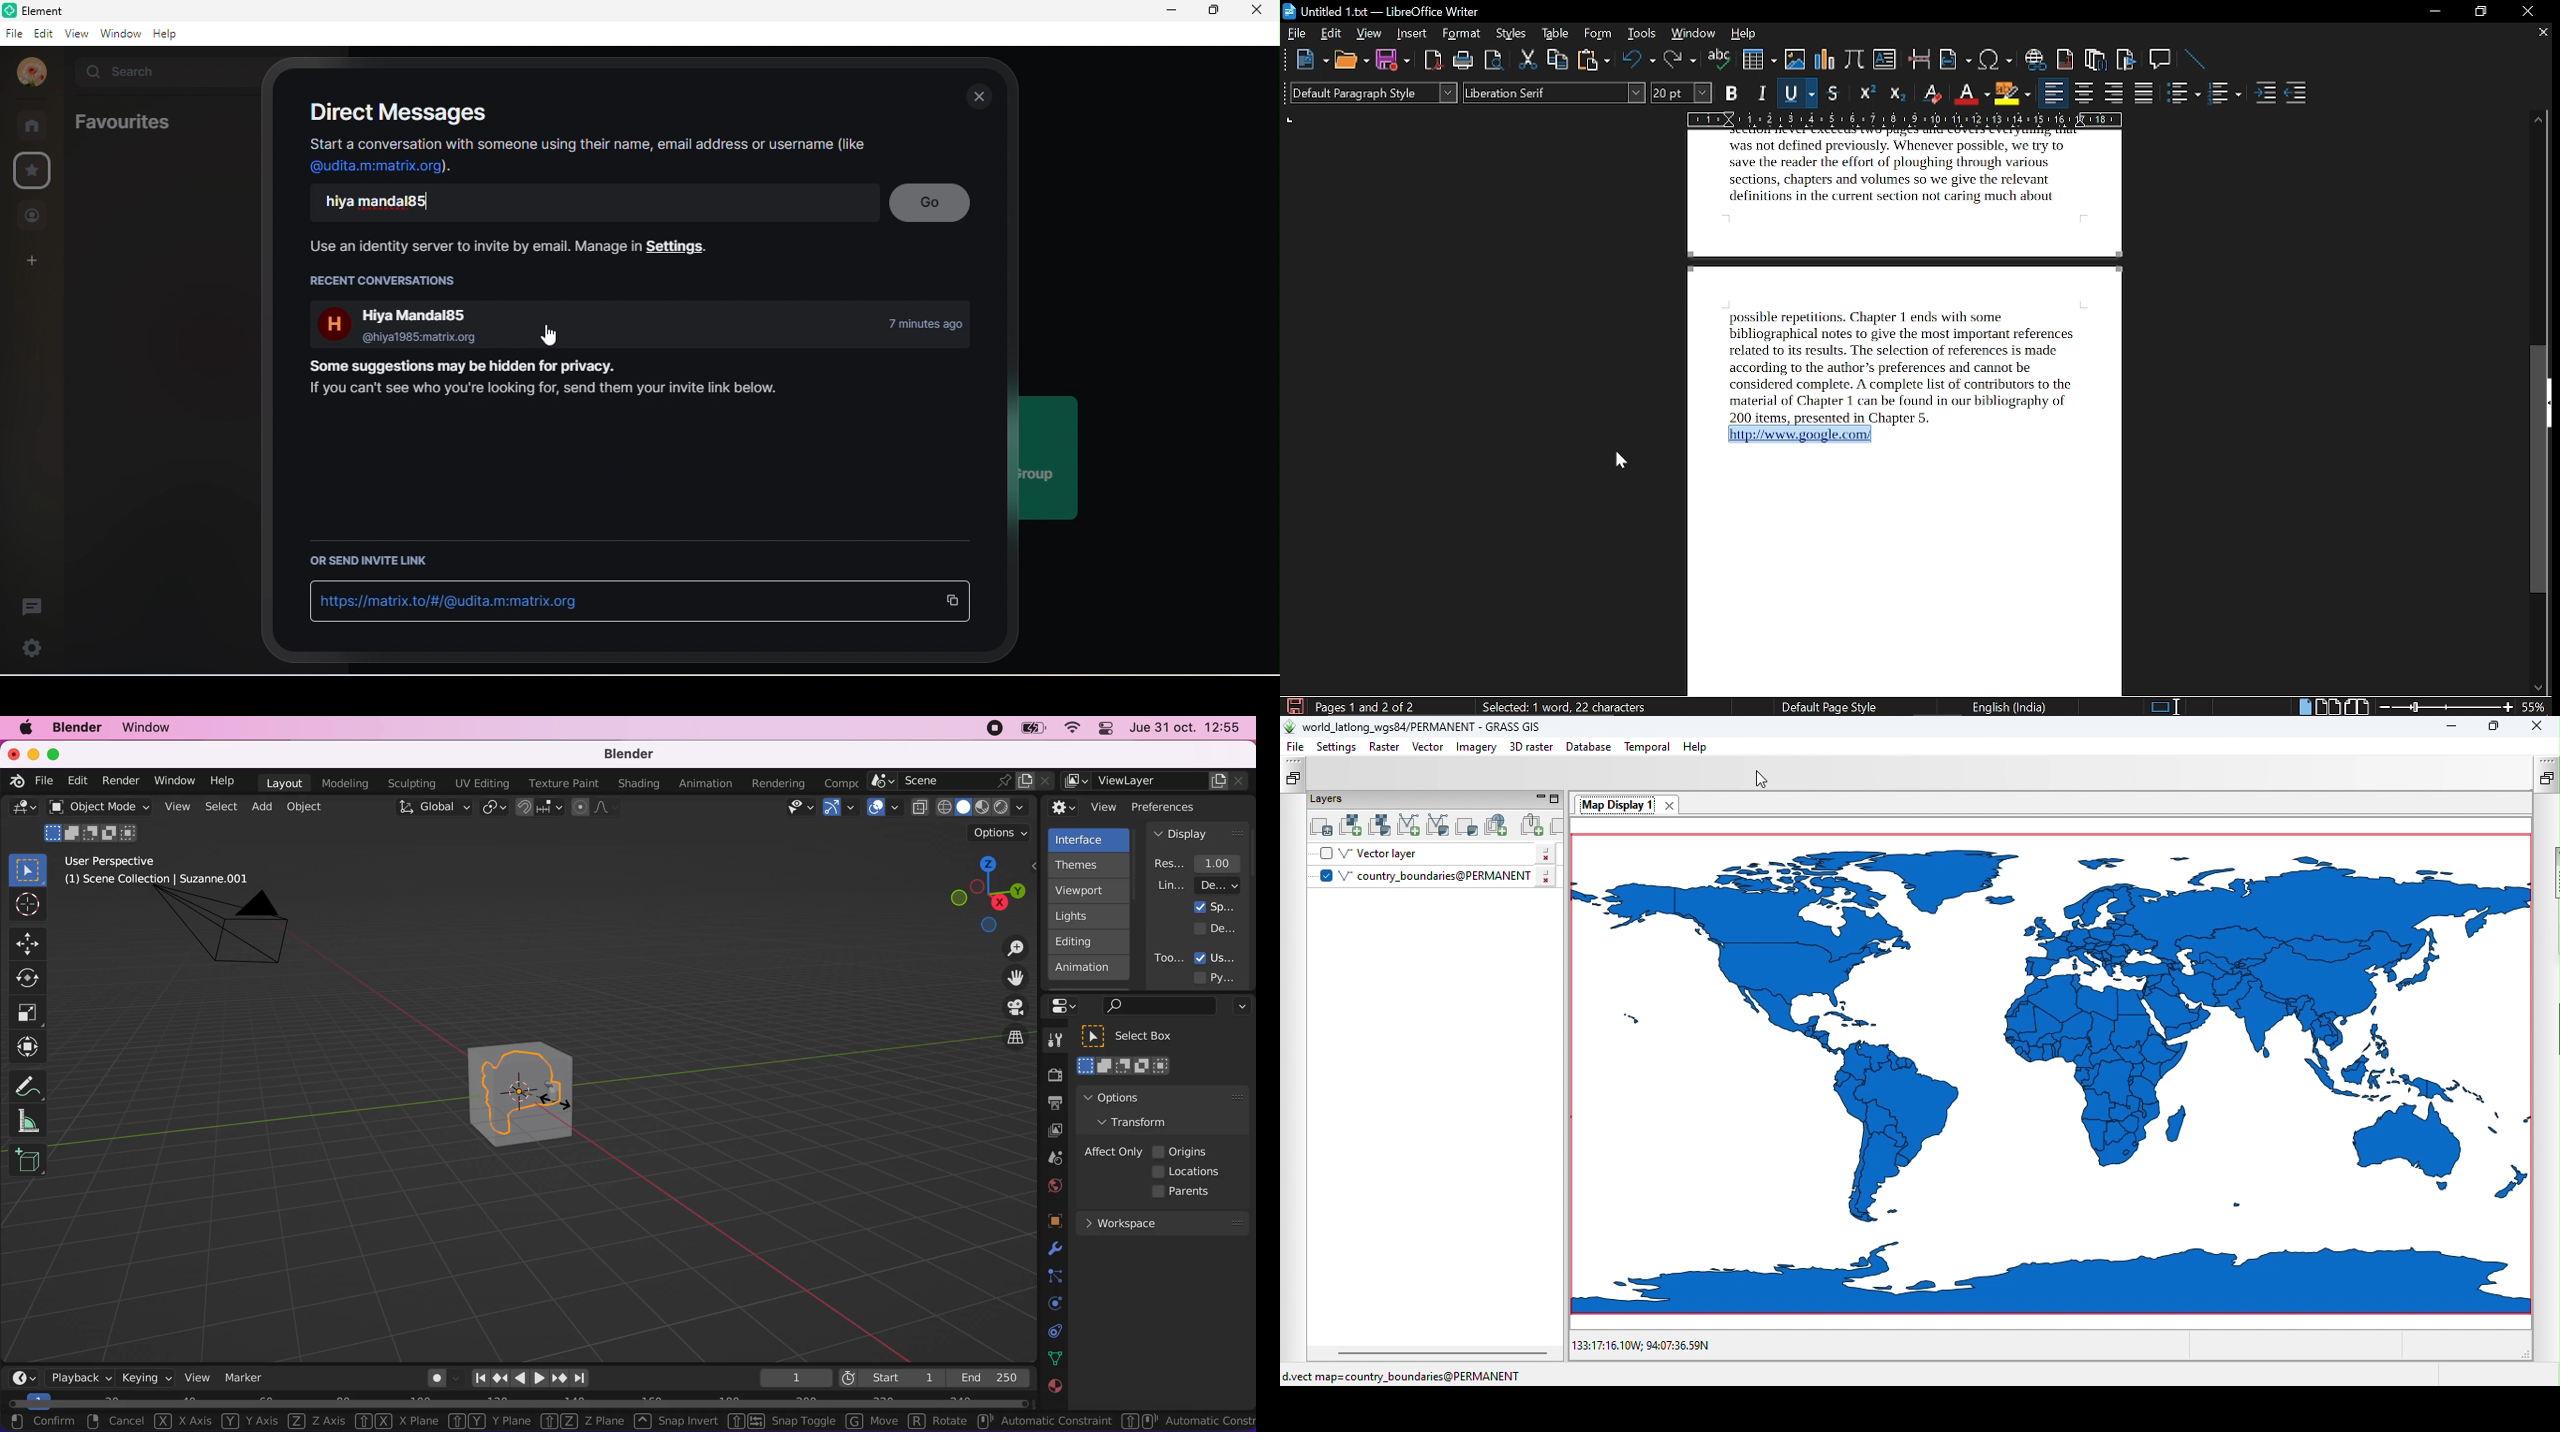  What do you see at coordinates (518, 1403) in the screenshot?
I see `horizontal scroll bar` at bounding box center [518, 1403].